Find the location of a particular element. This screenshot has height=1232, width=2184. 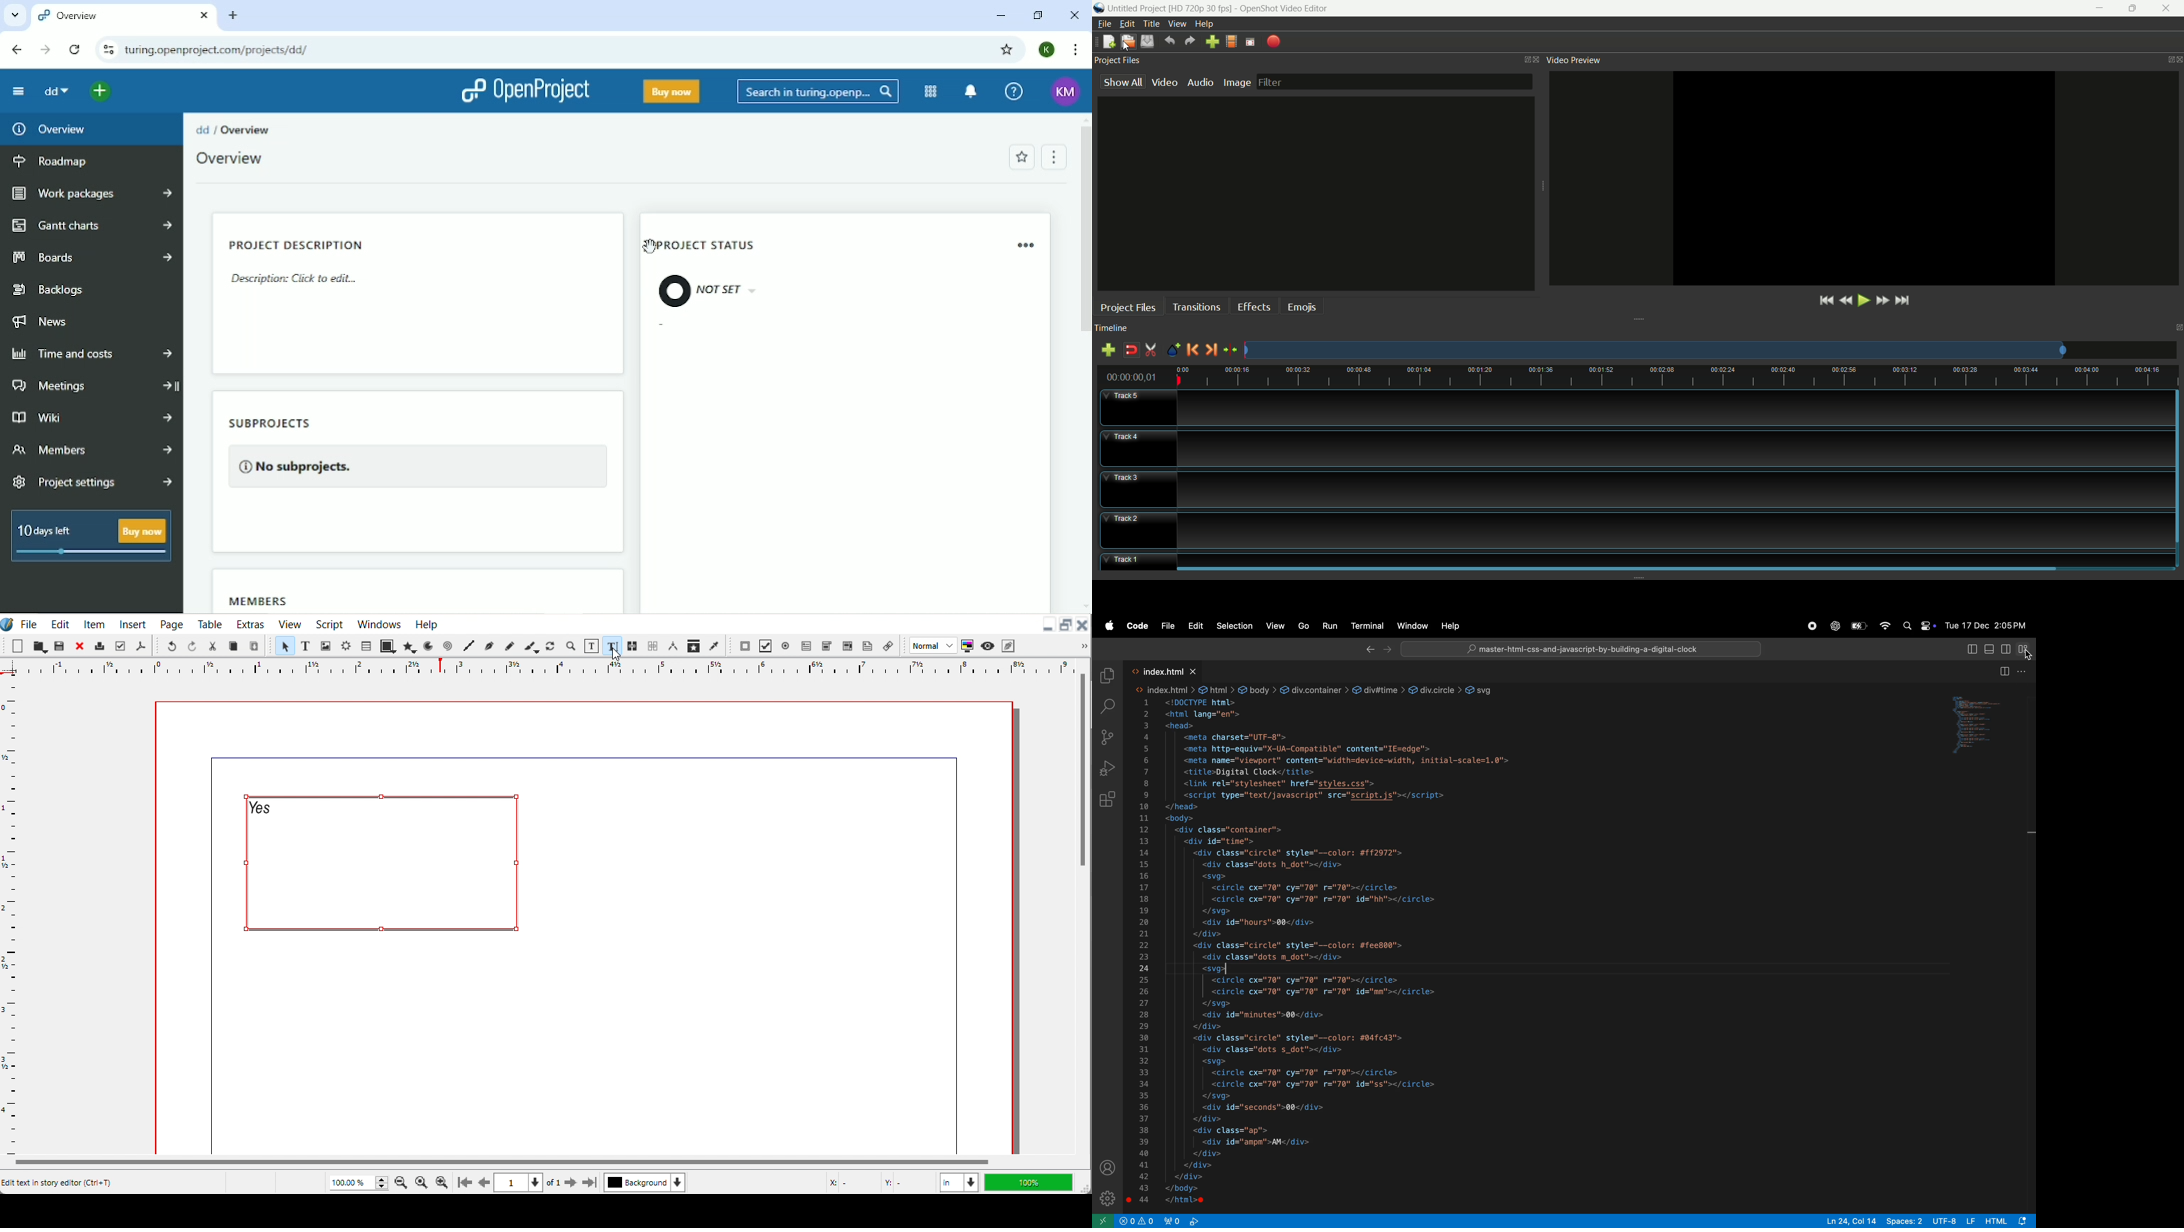

Shape is located at coordinates (388, 645).